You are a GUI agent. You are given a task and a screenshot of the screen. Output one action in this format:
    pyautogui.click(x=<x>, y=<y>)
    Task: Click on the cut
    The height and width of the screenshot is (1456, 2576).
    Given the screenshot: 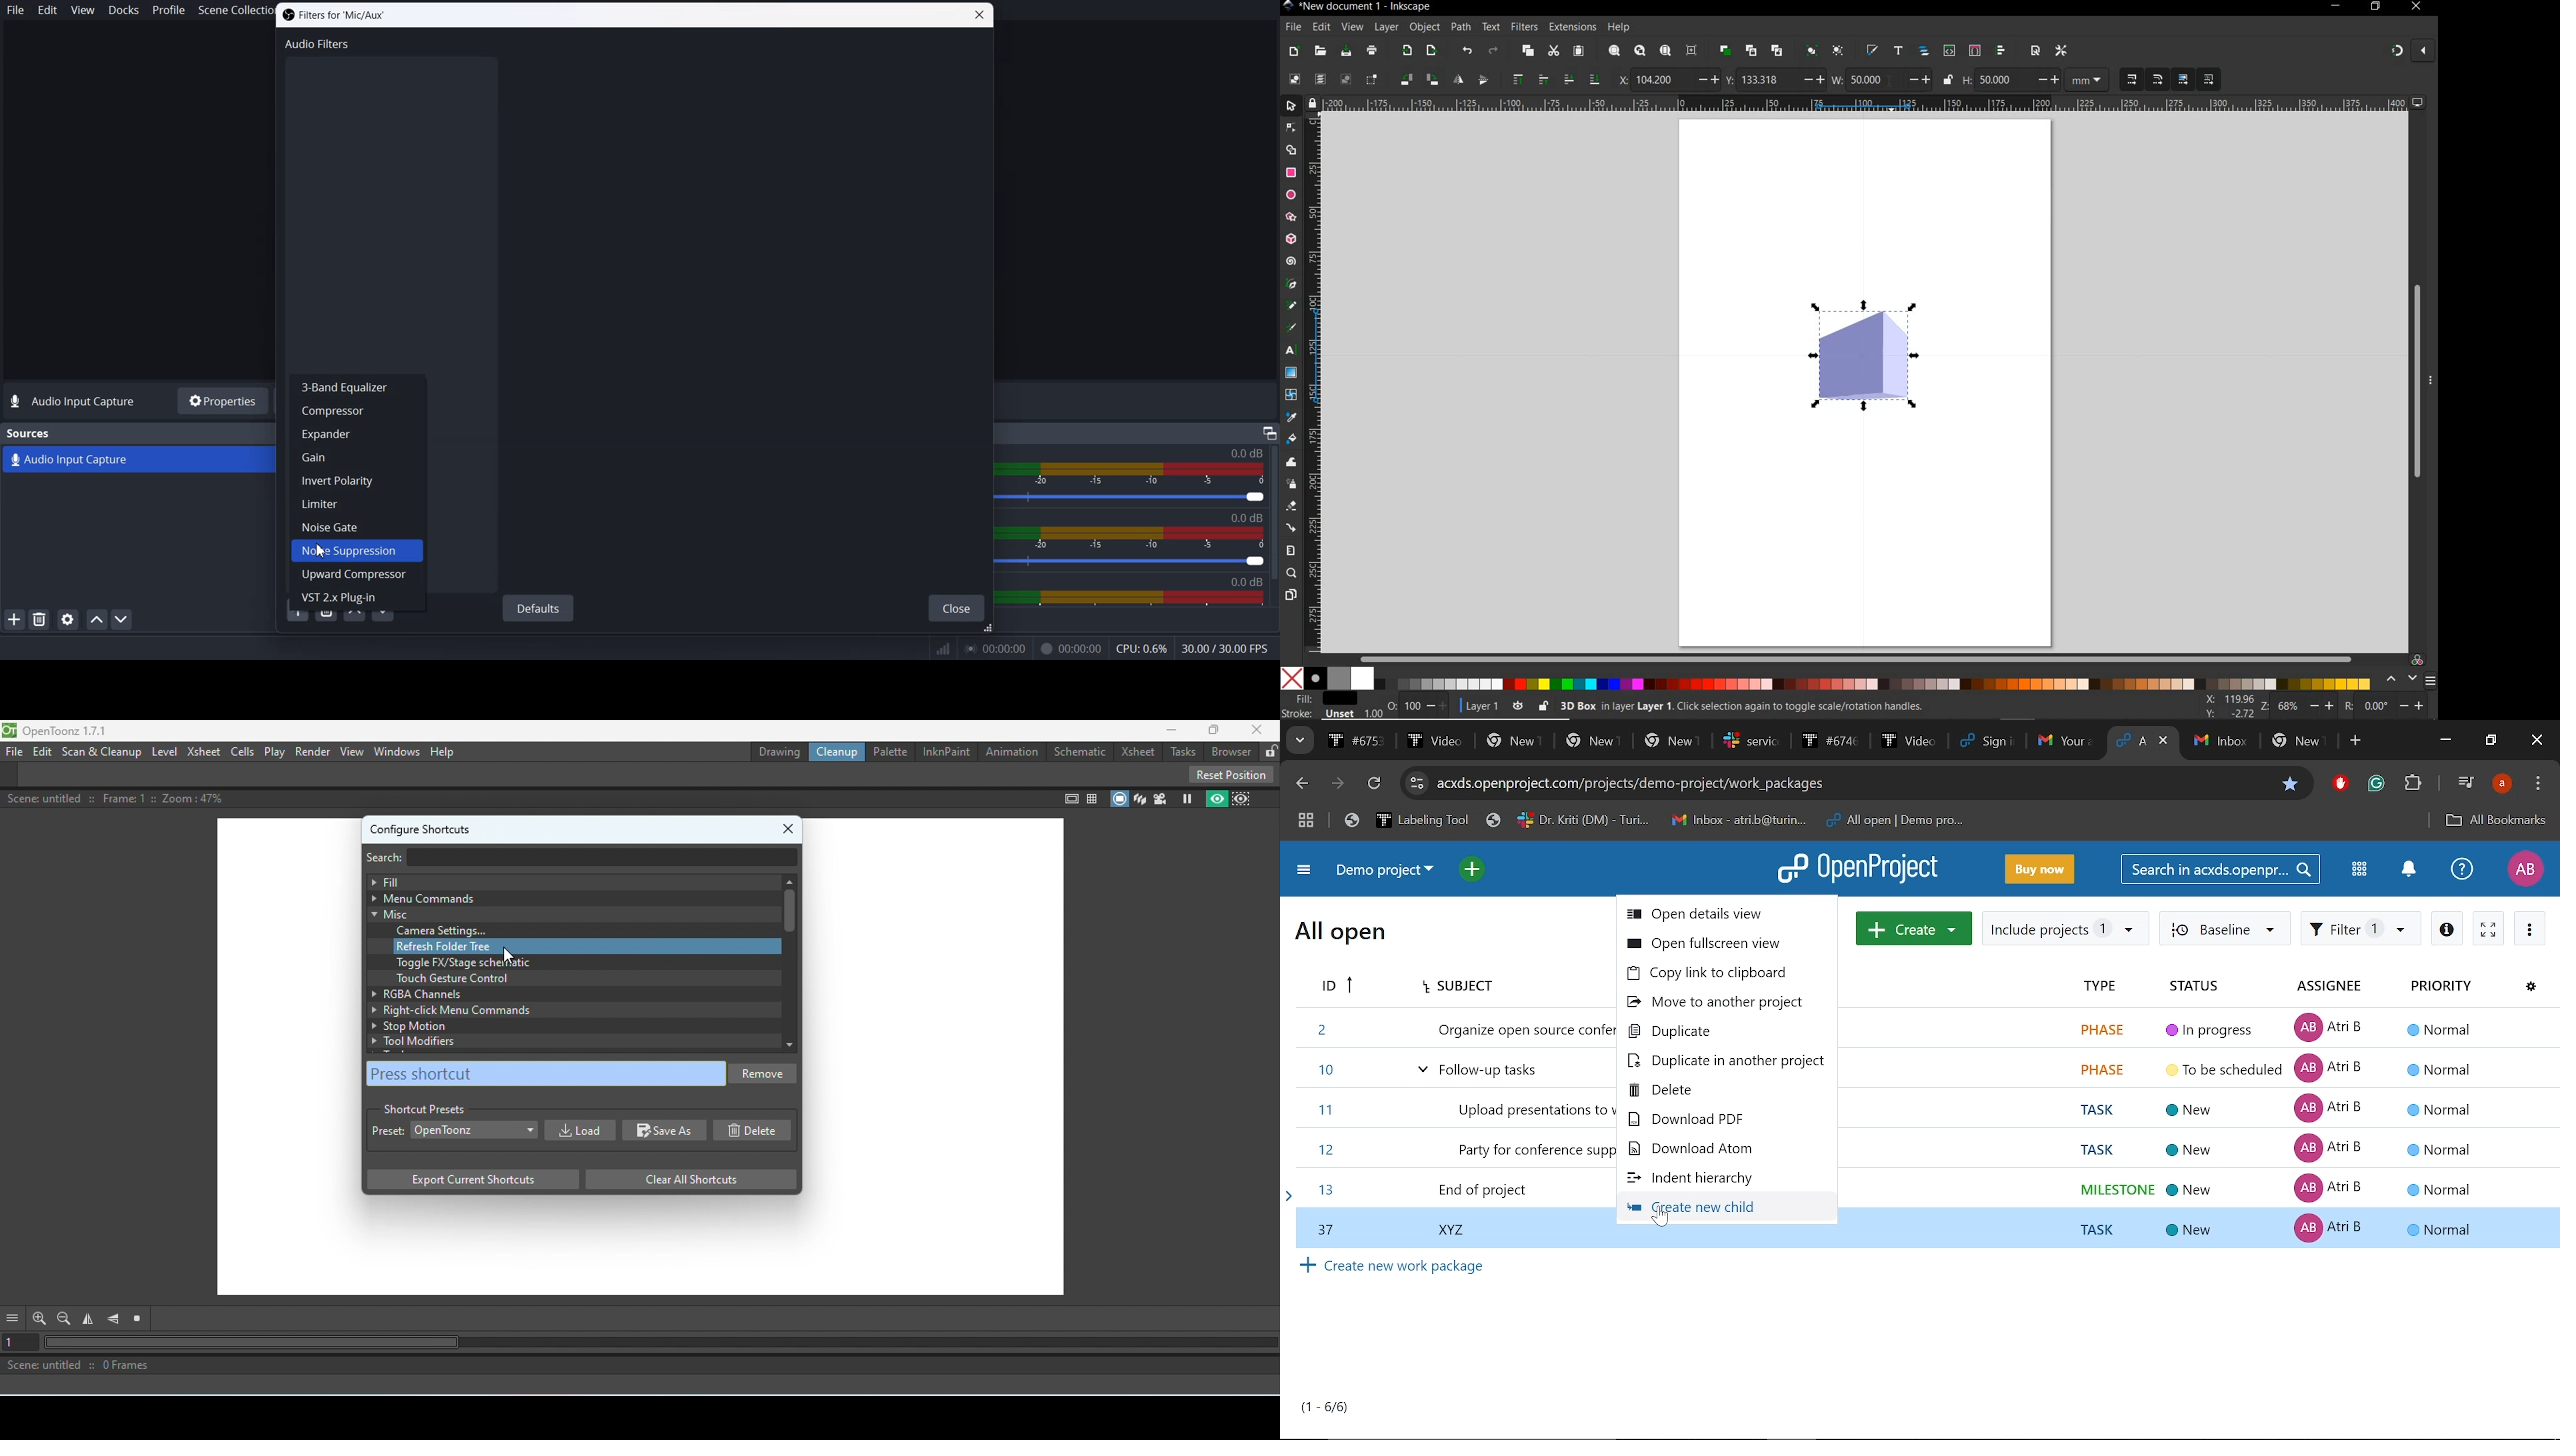 What is the action you would take?
    pyautogui.click(x=1553, y=50)
    